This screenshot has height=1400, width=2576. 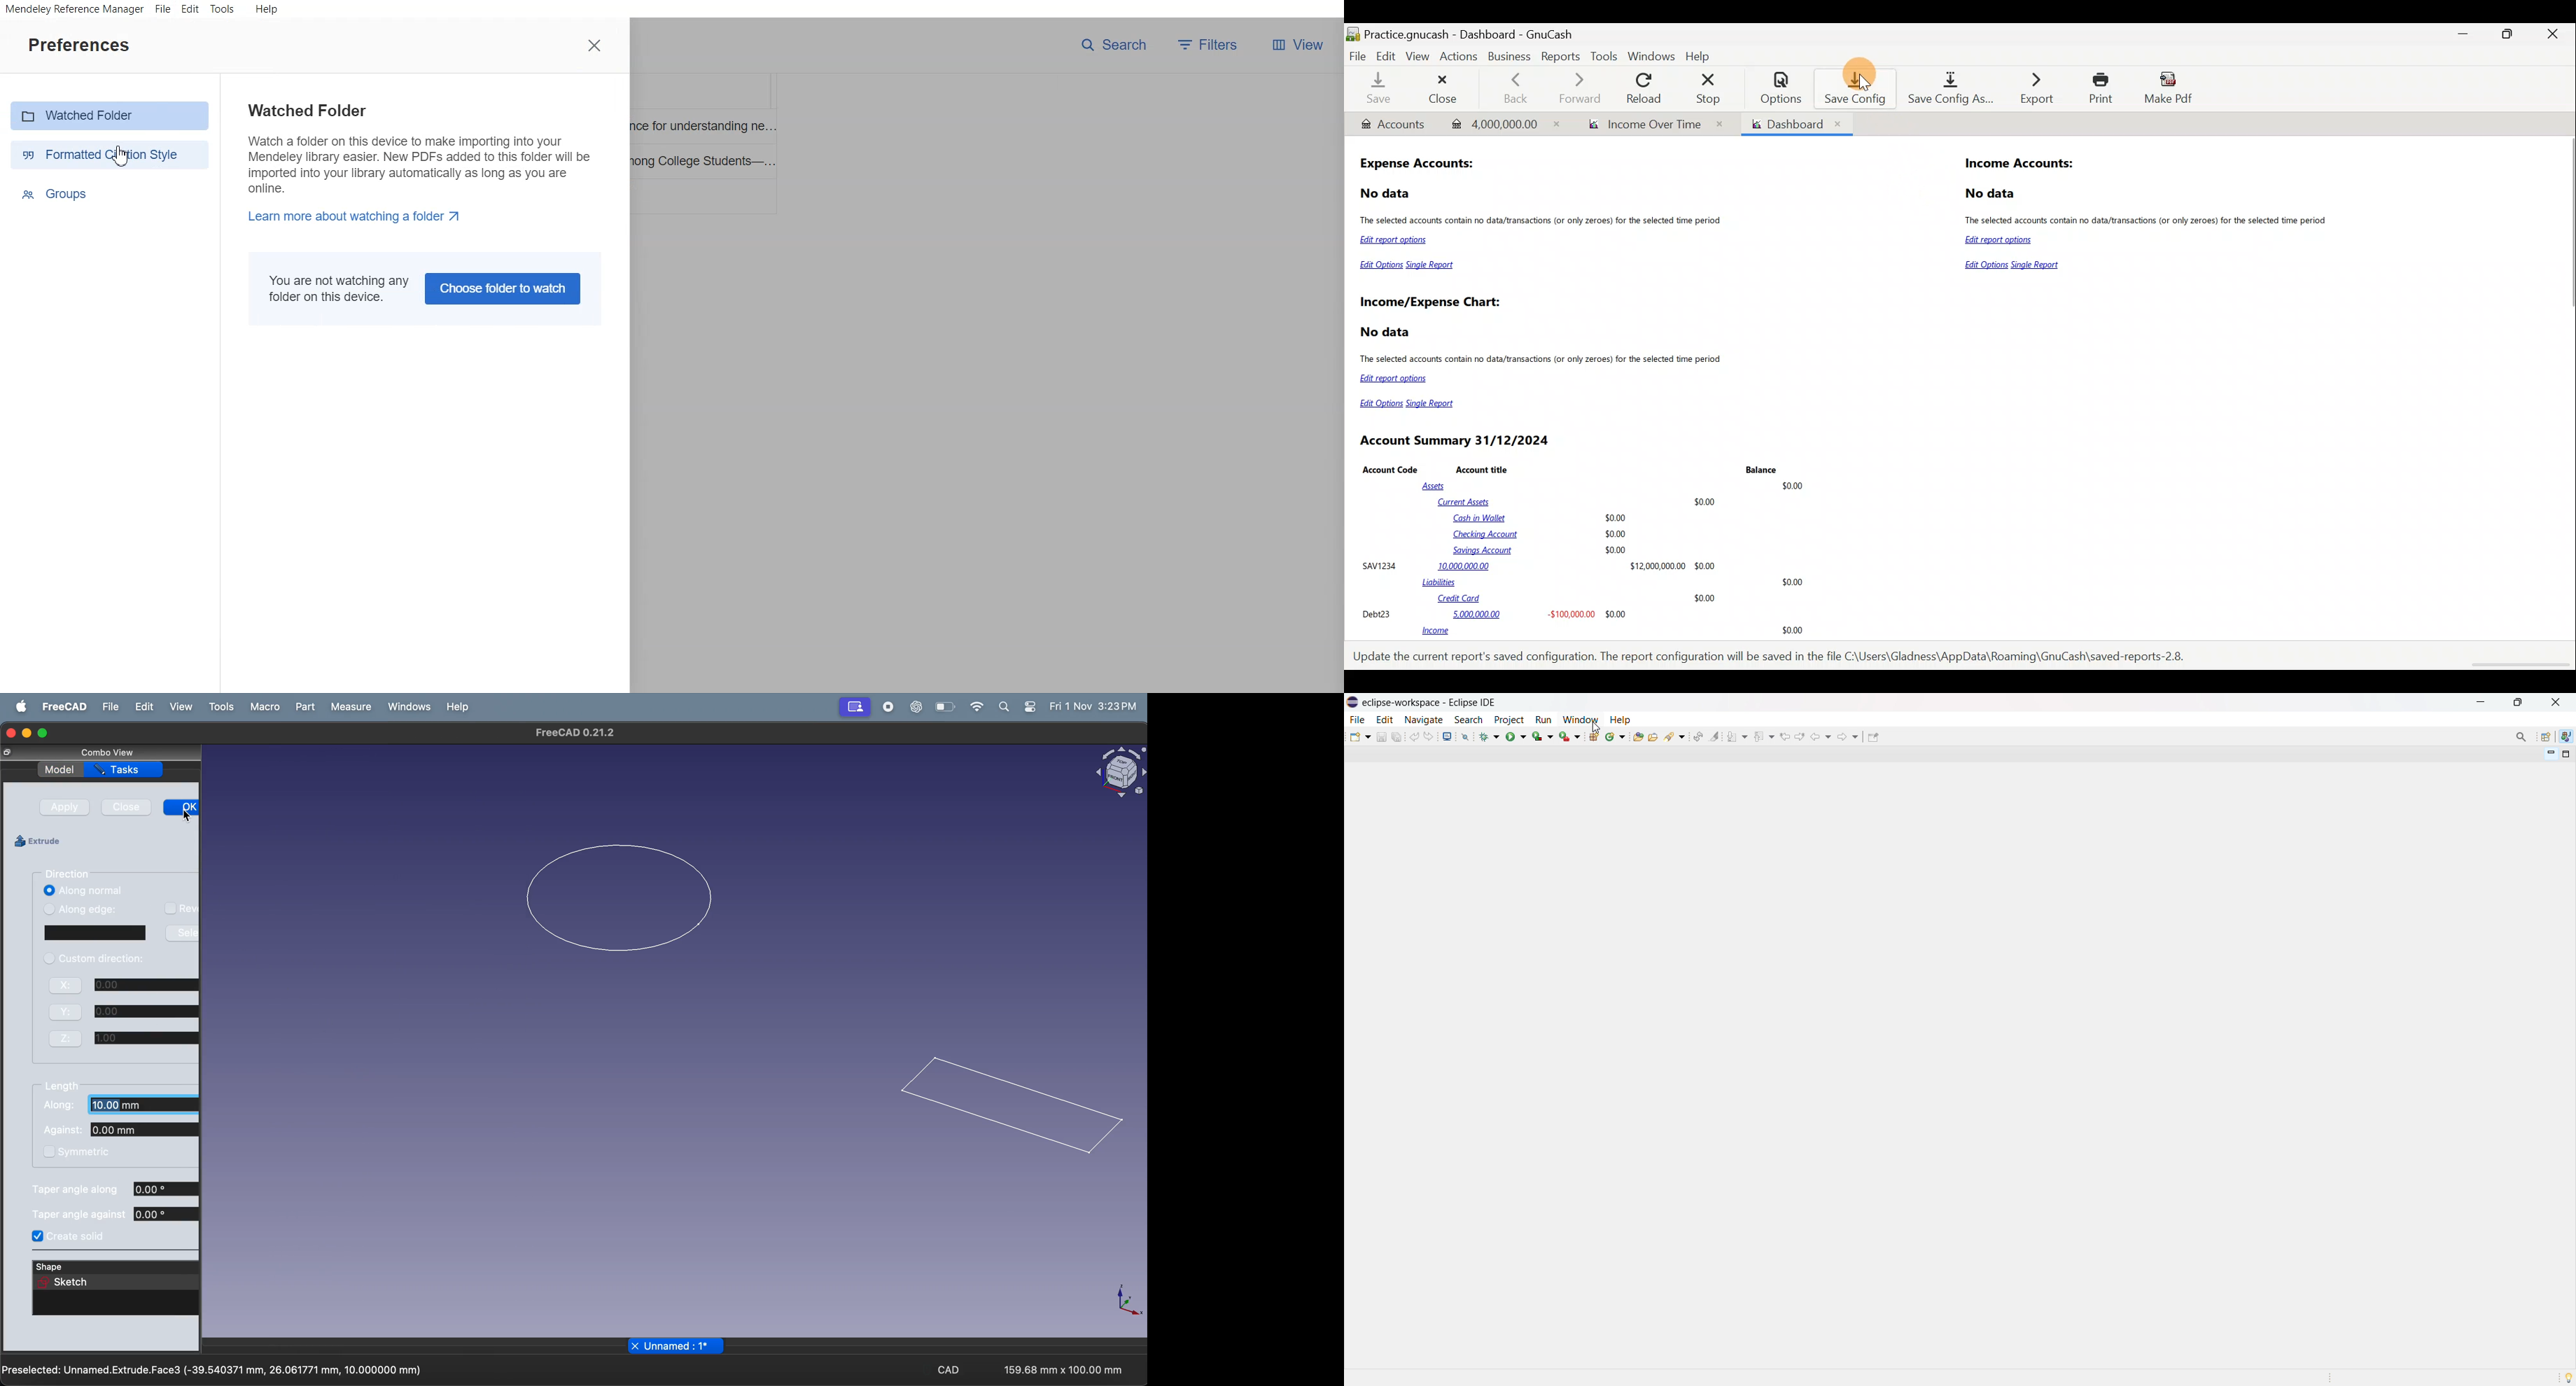 I want to click on Measure, so click(x=351, y=707).